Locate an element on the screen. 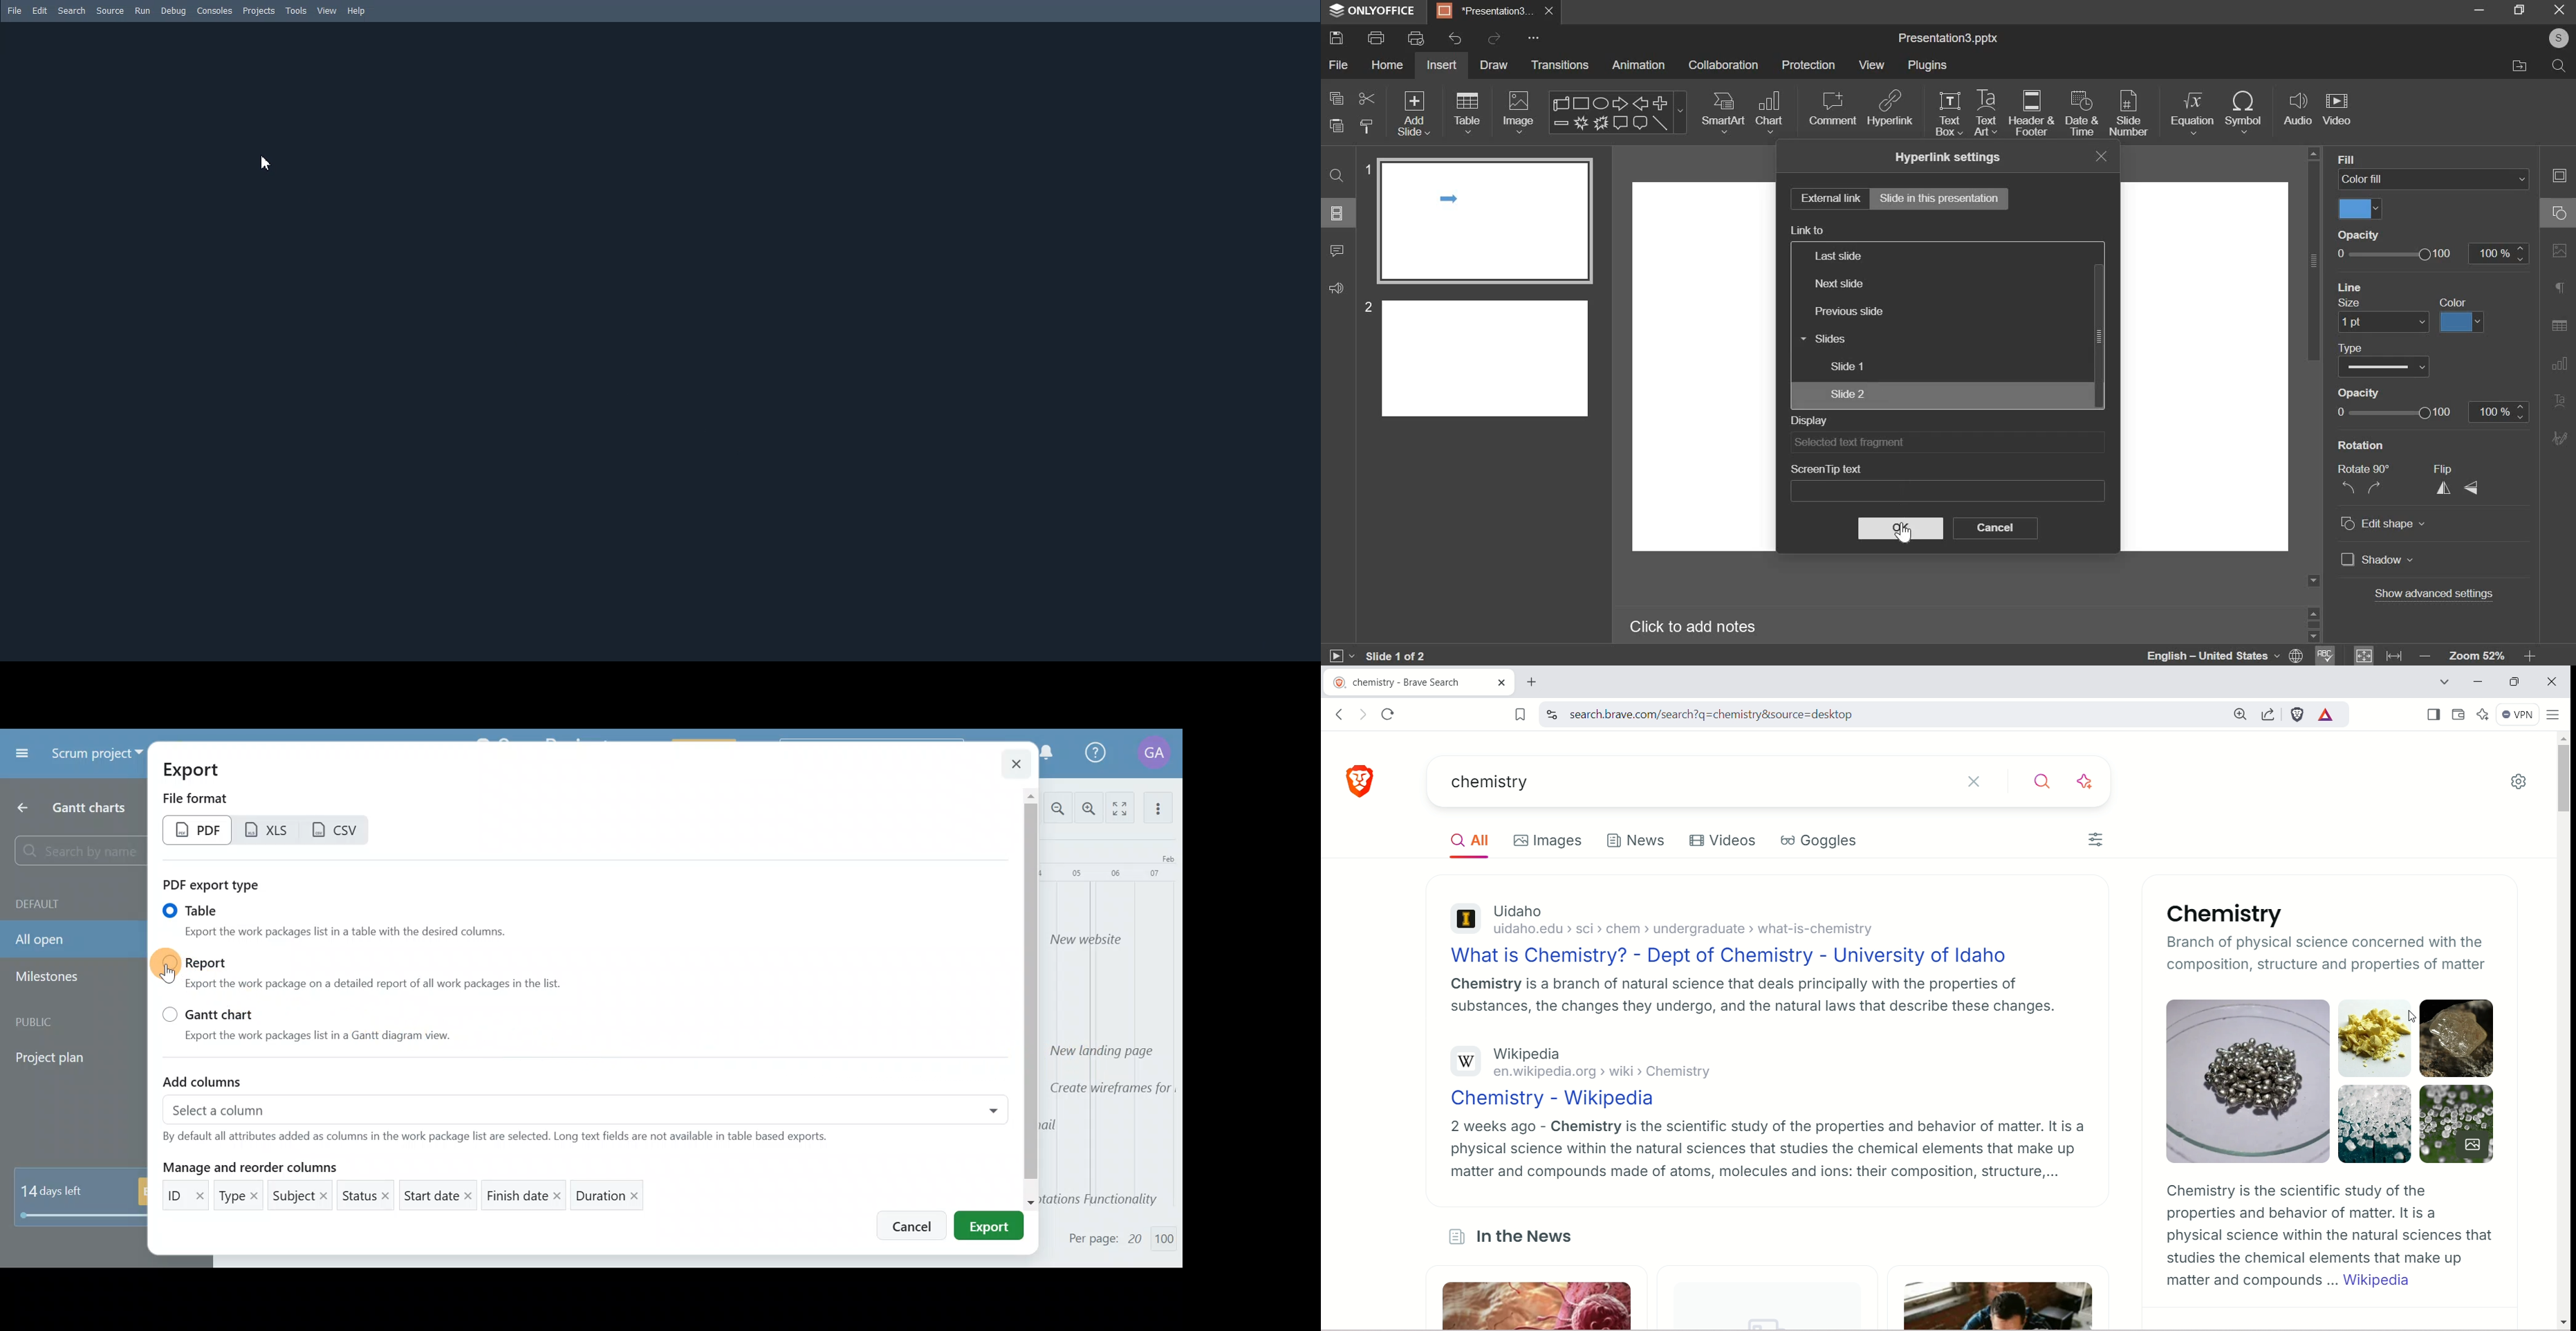 This screenshot has width=2576, height=1344. Shape settings is located at coordinates (2559, 212).